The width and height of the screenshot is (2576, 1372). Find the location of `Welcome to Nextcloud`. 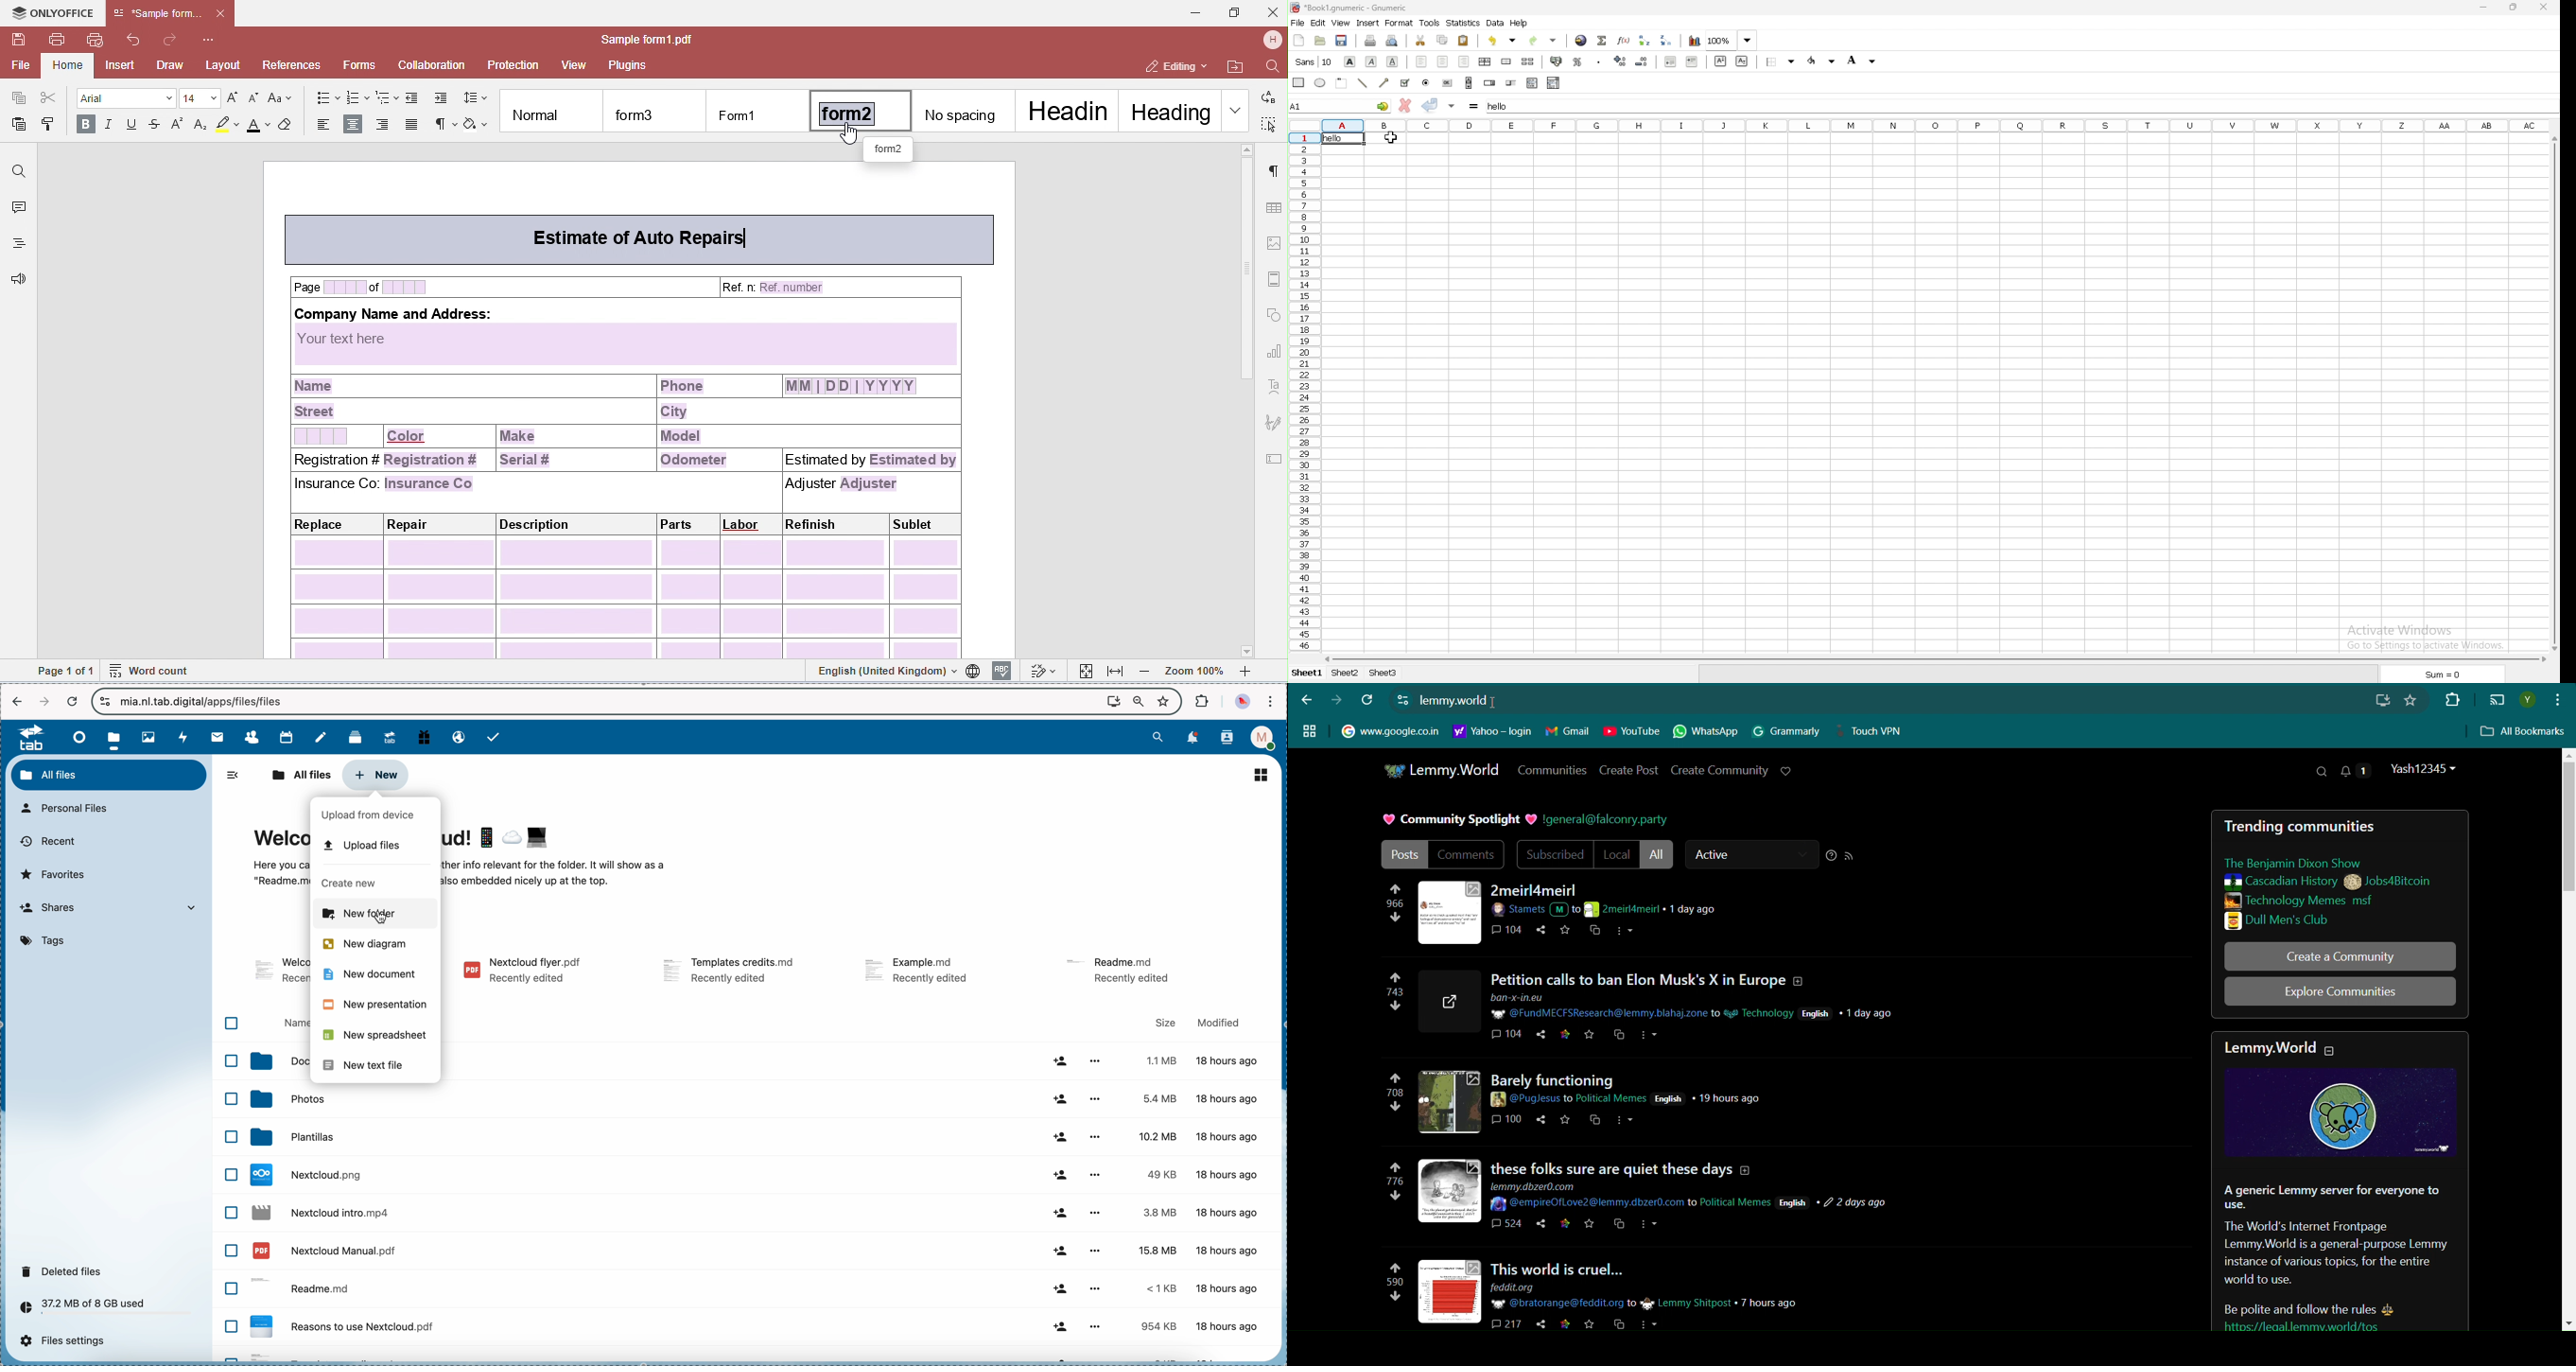

Welcome to Nextcloud is located at coordinates (277, 859).